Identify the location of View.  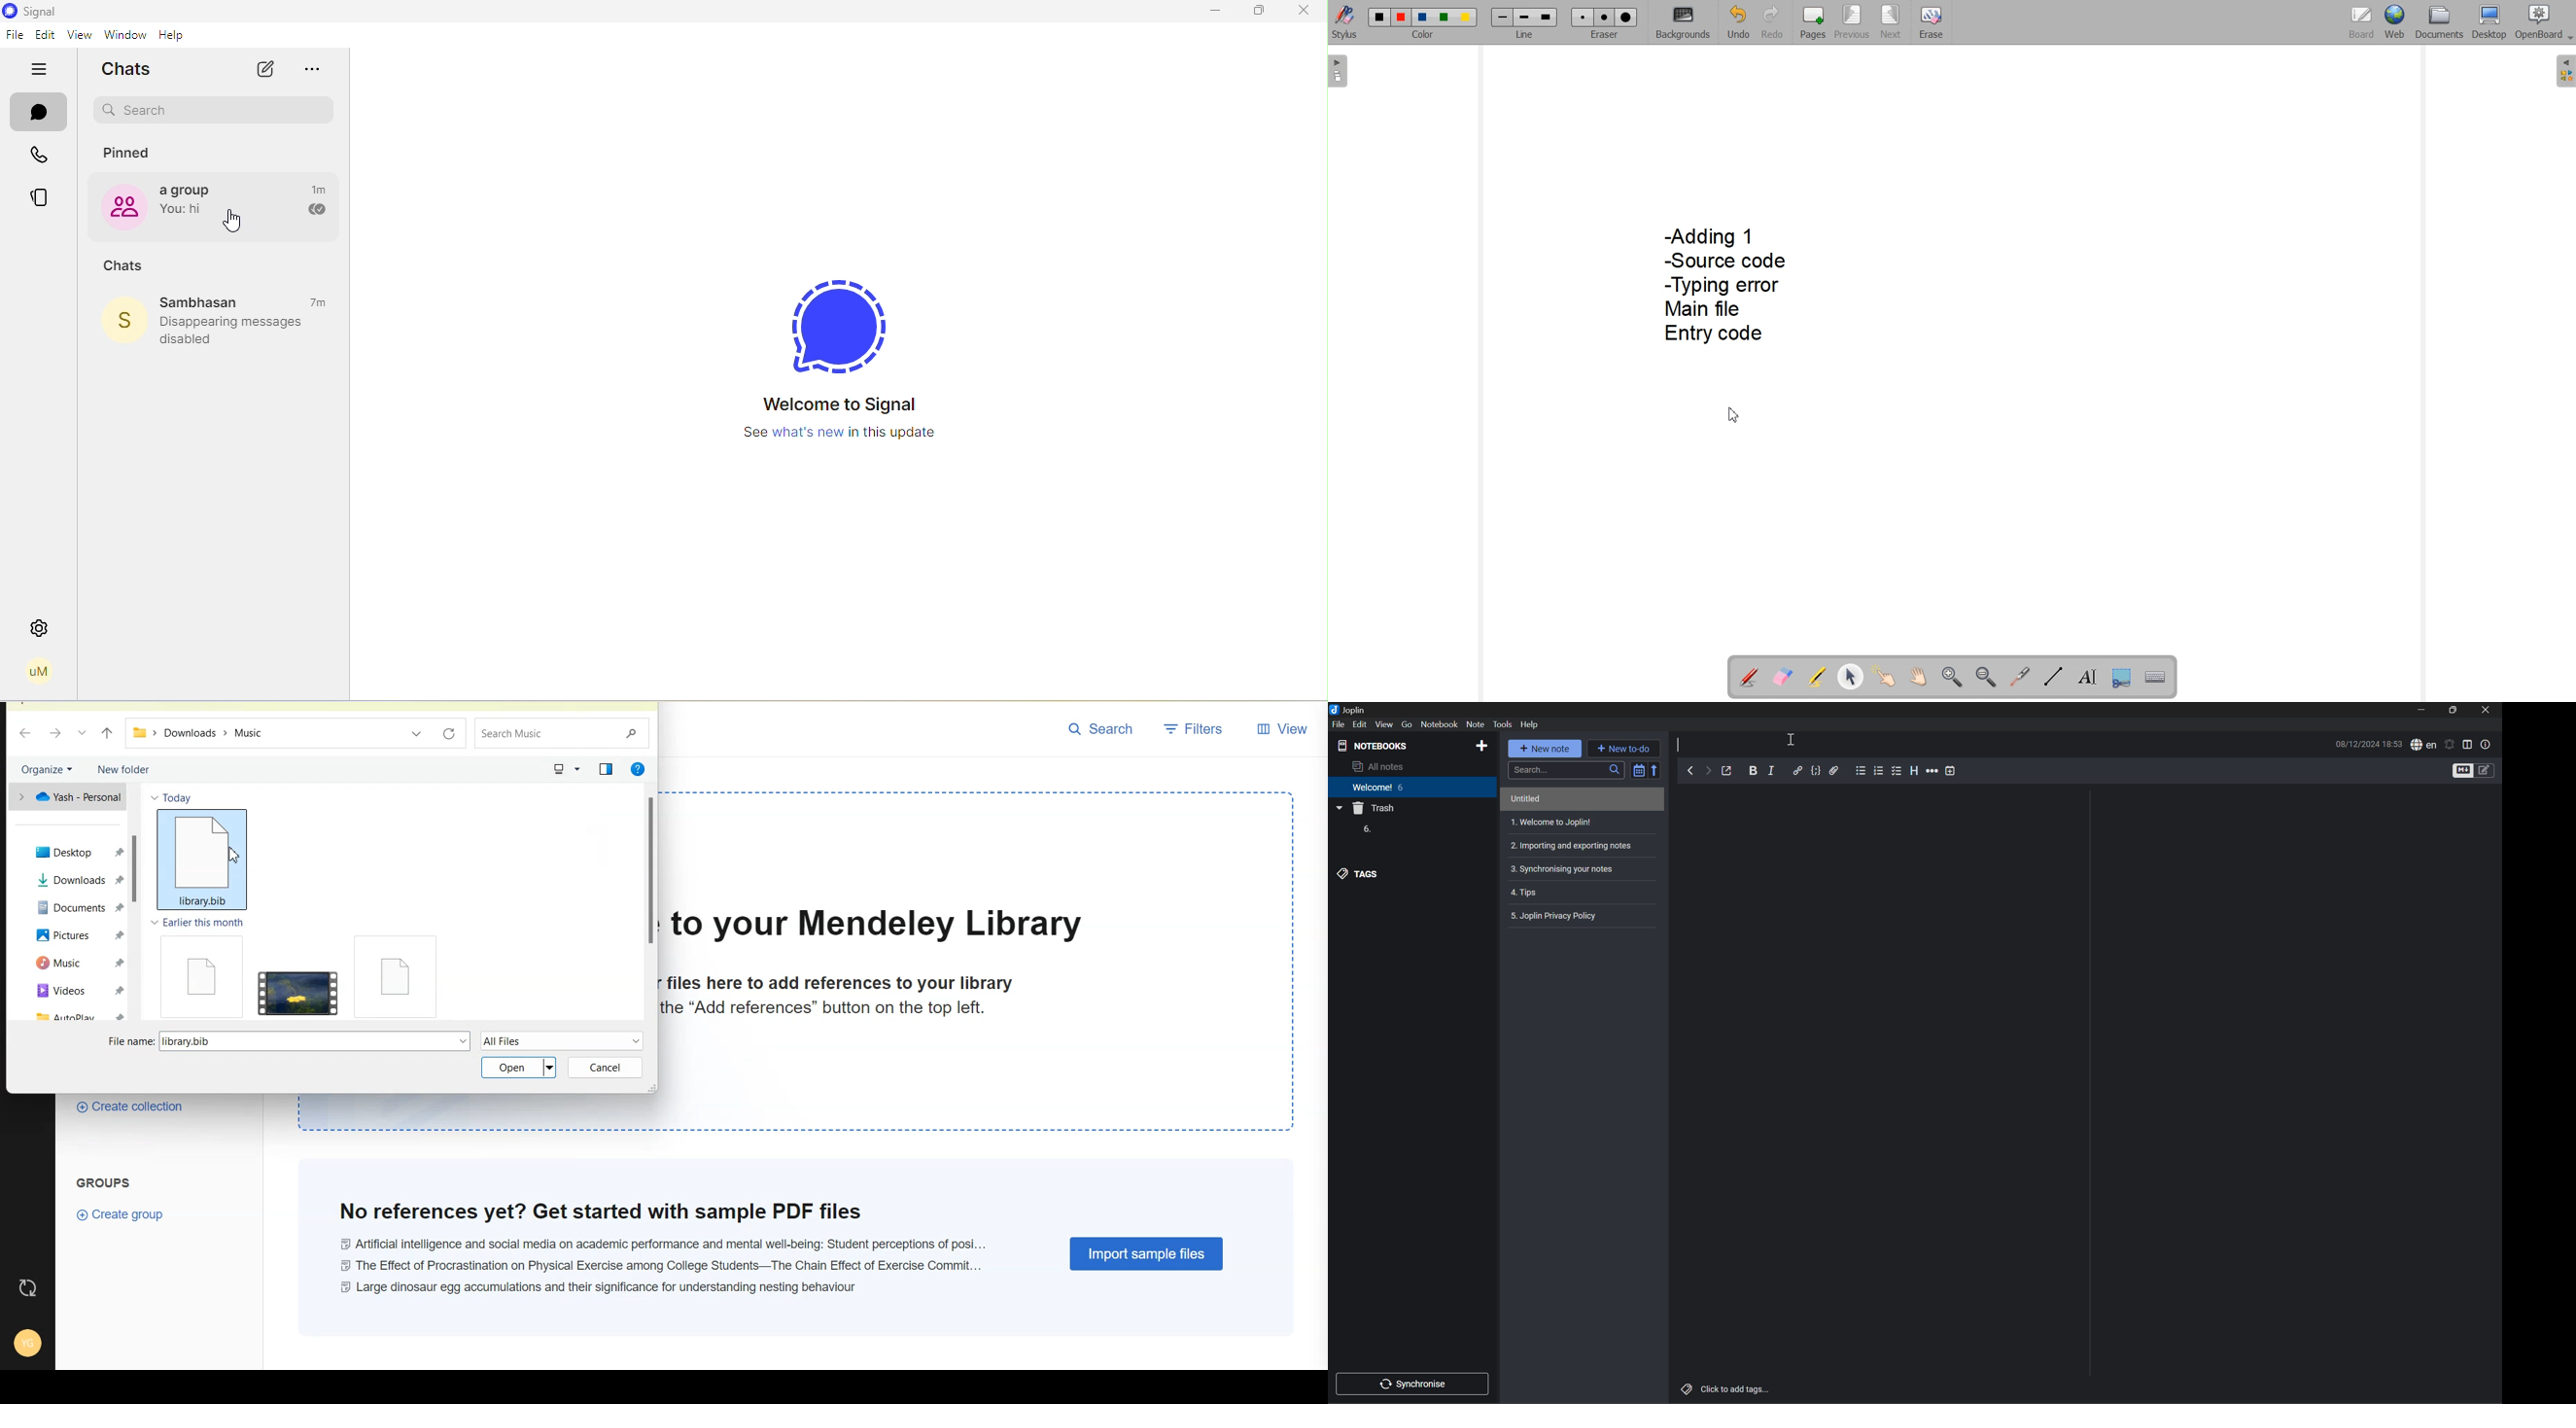
(1385, 724).